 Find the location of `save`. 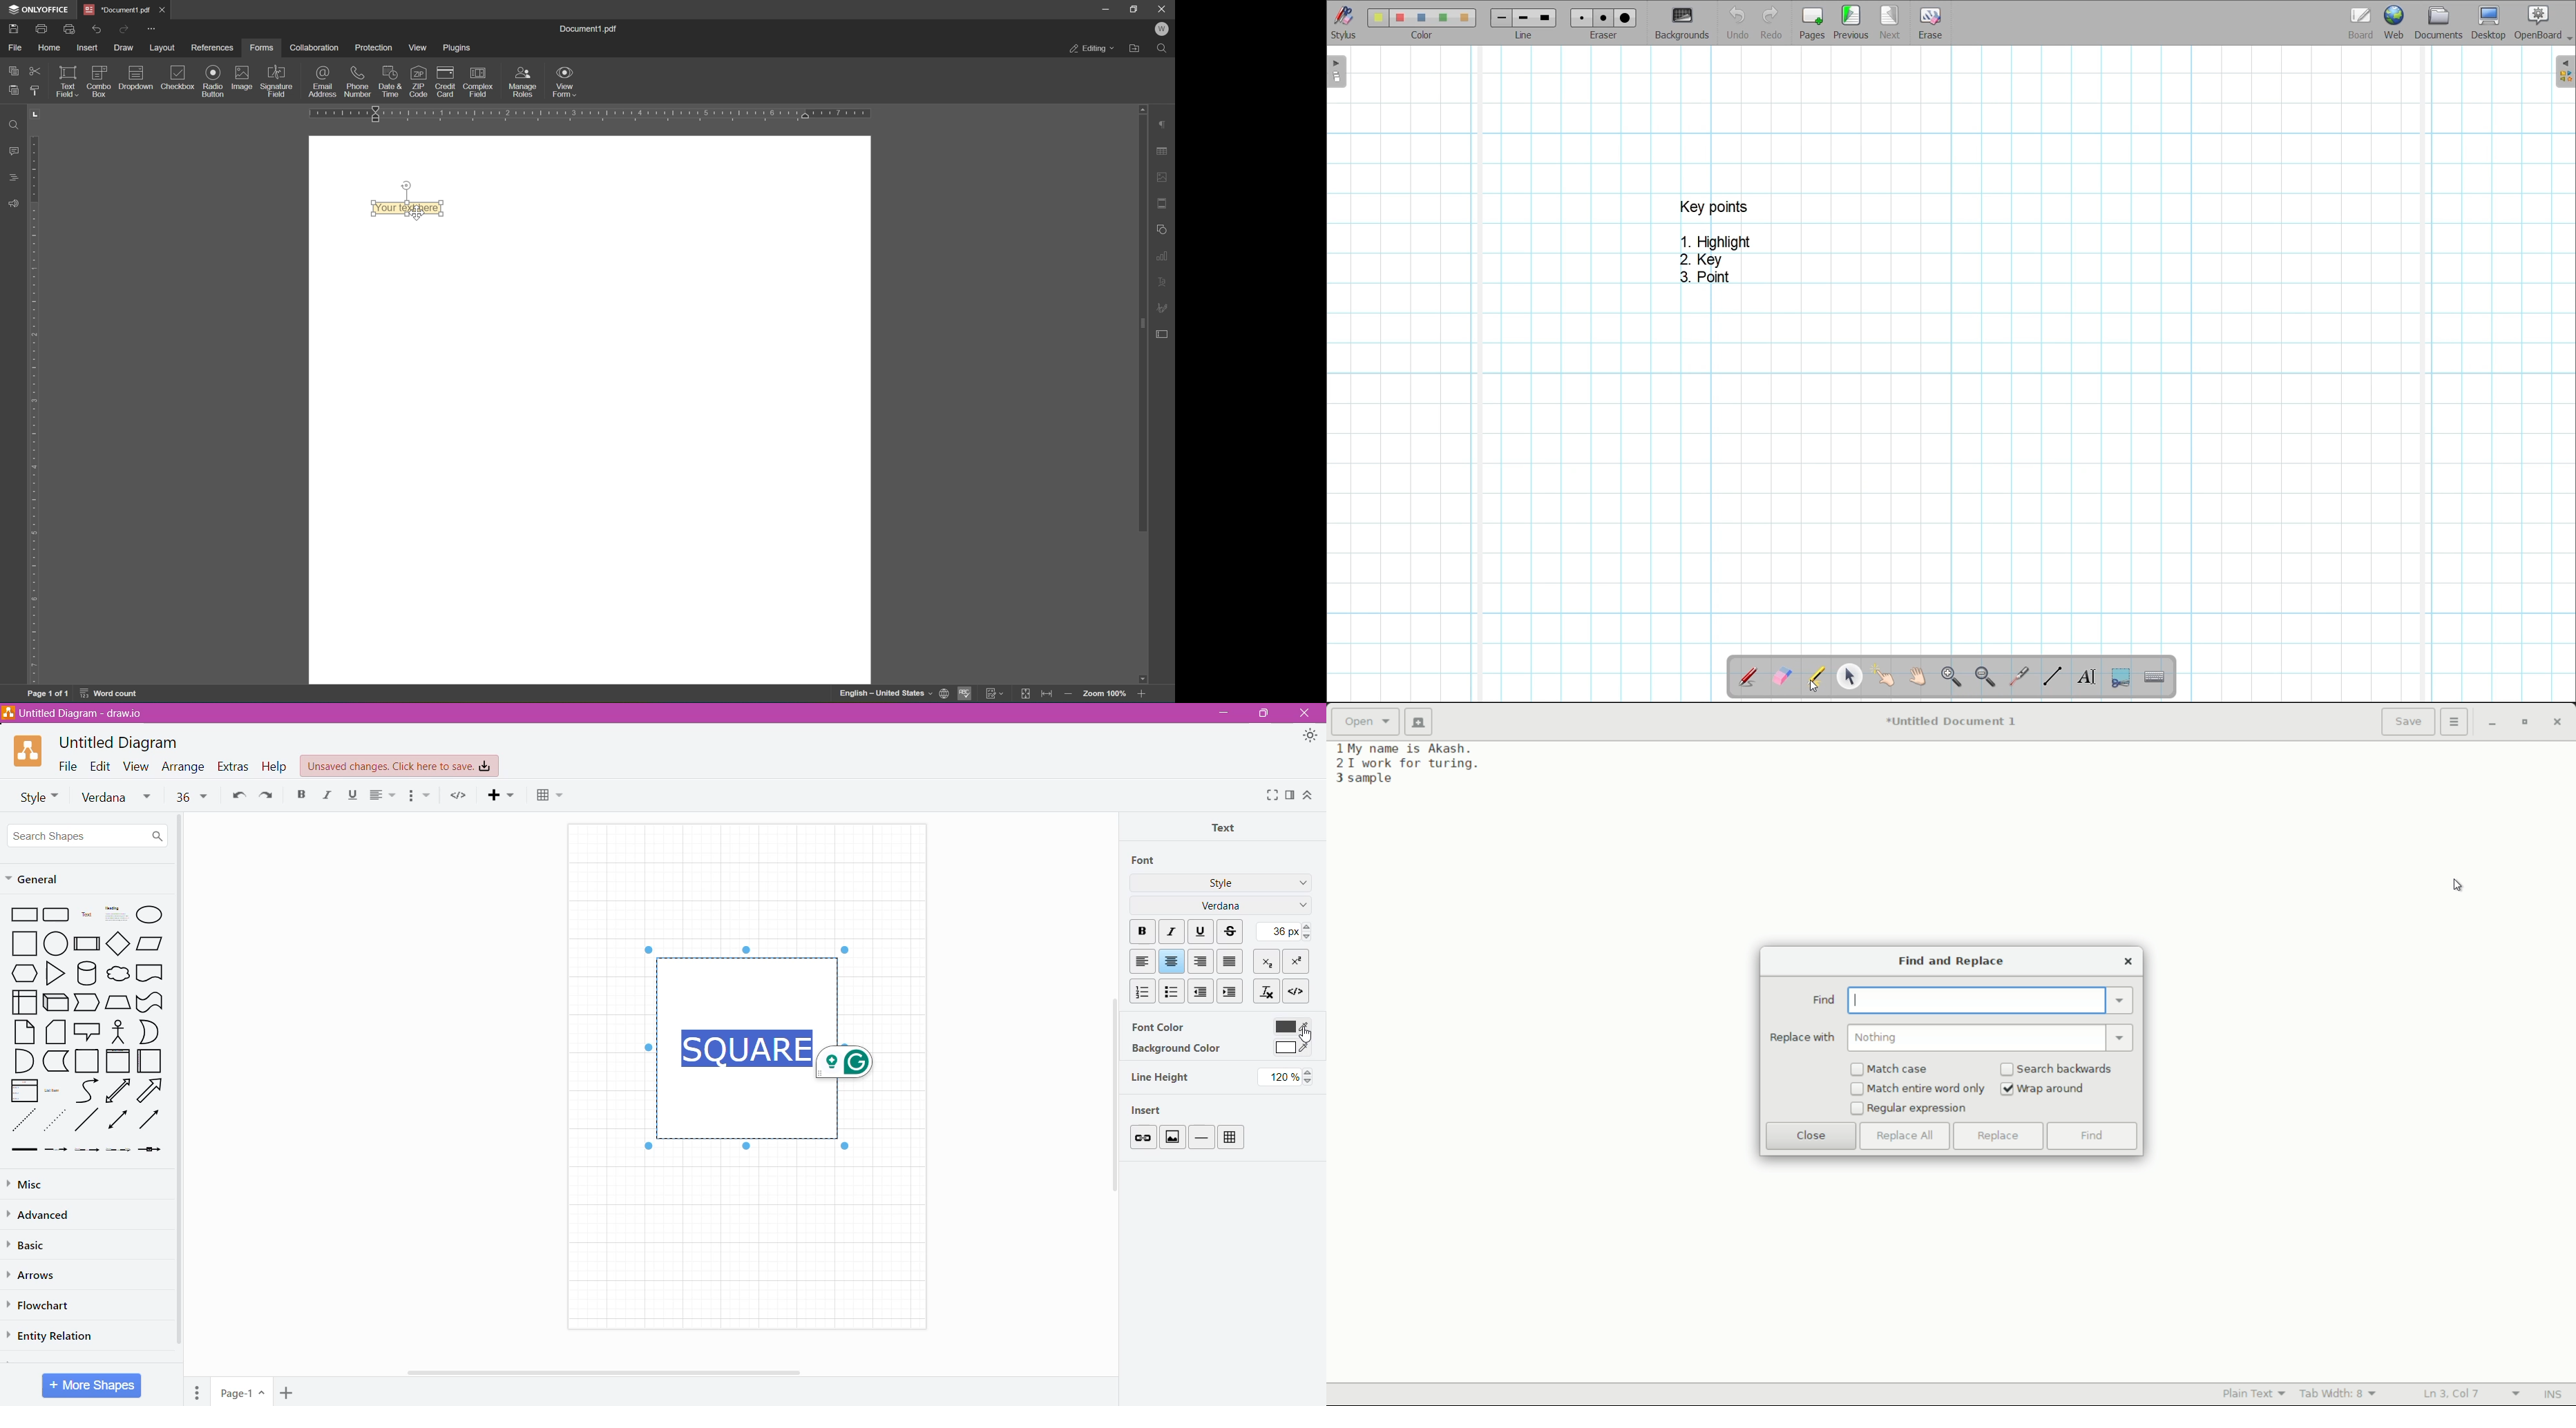

save is located at coordinates (14, 30).